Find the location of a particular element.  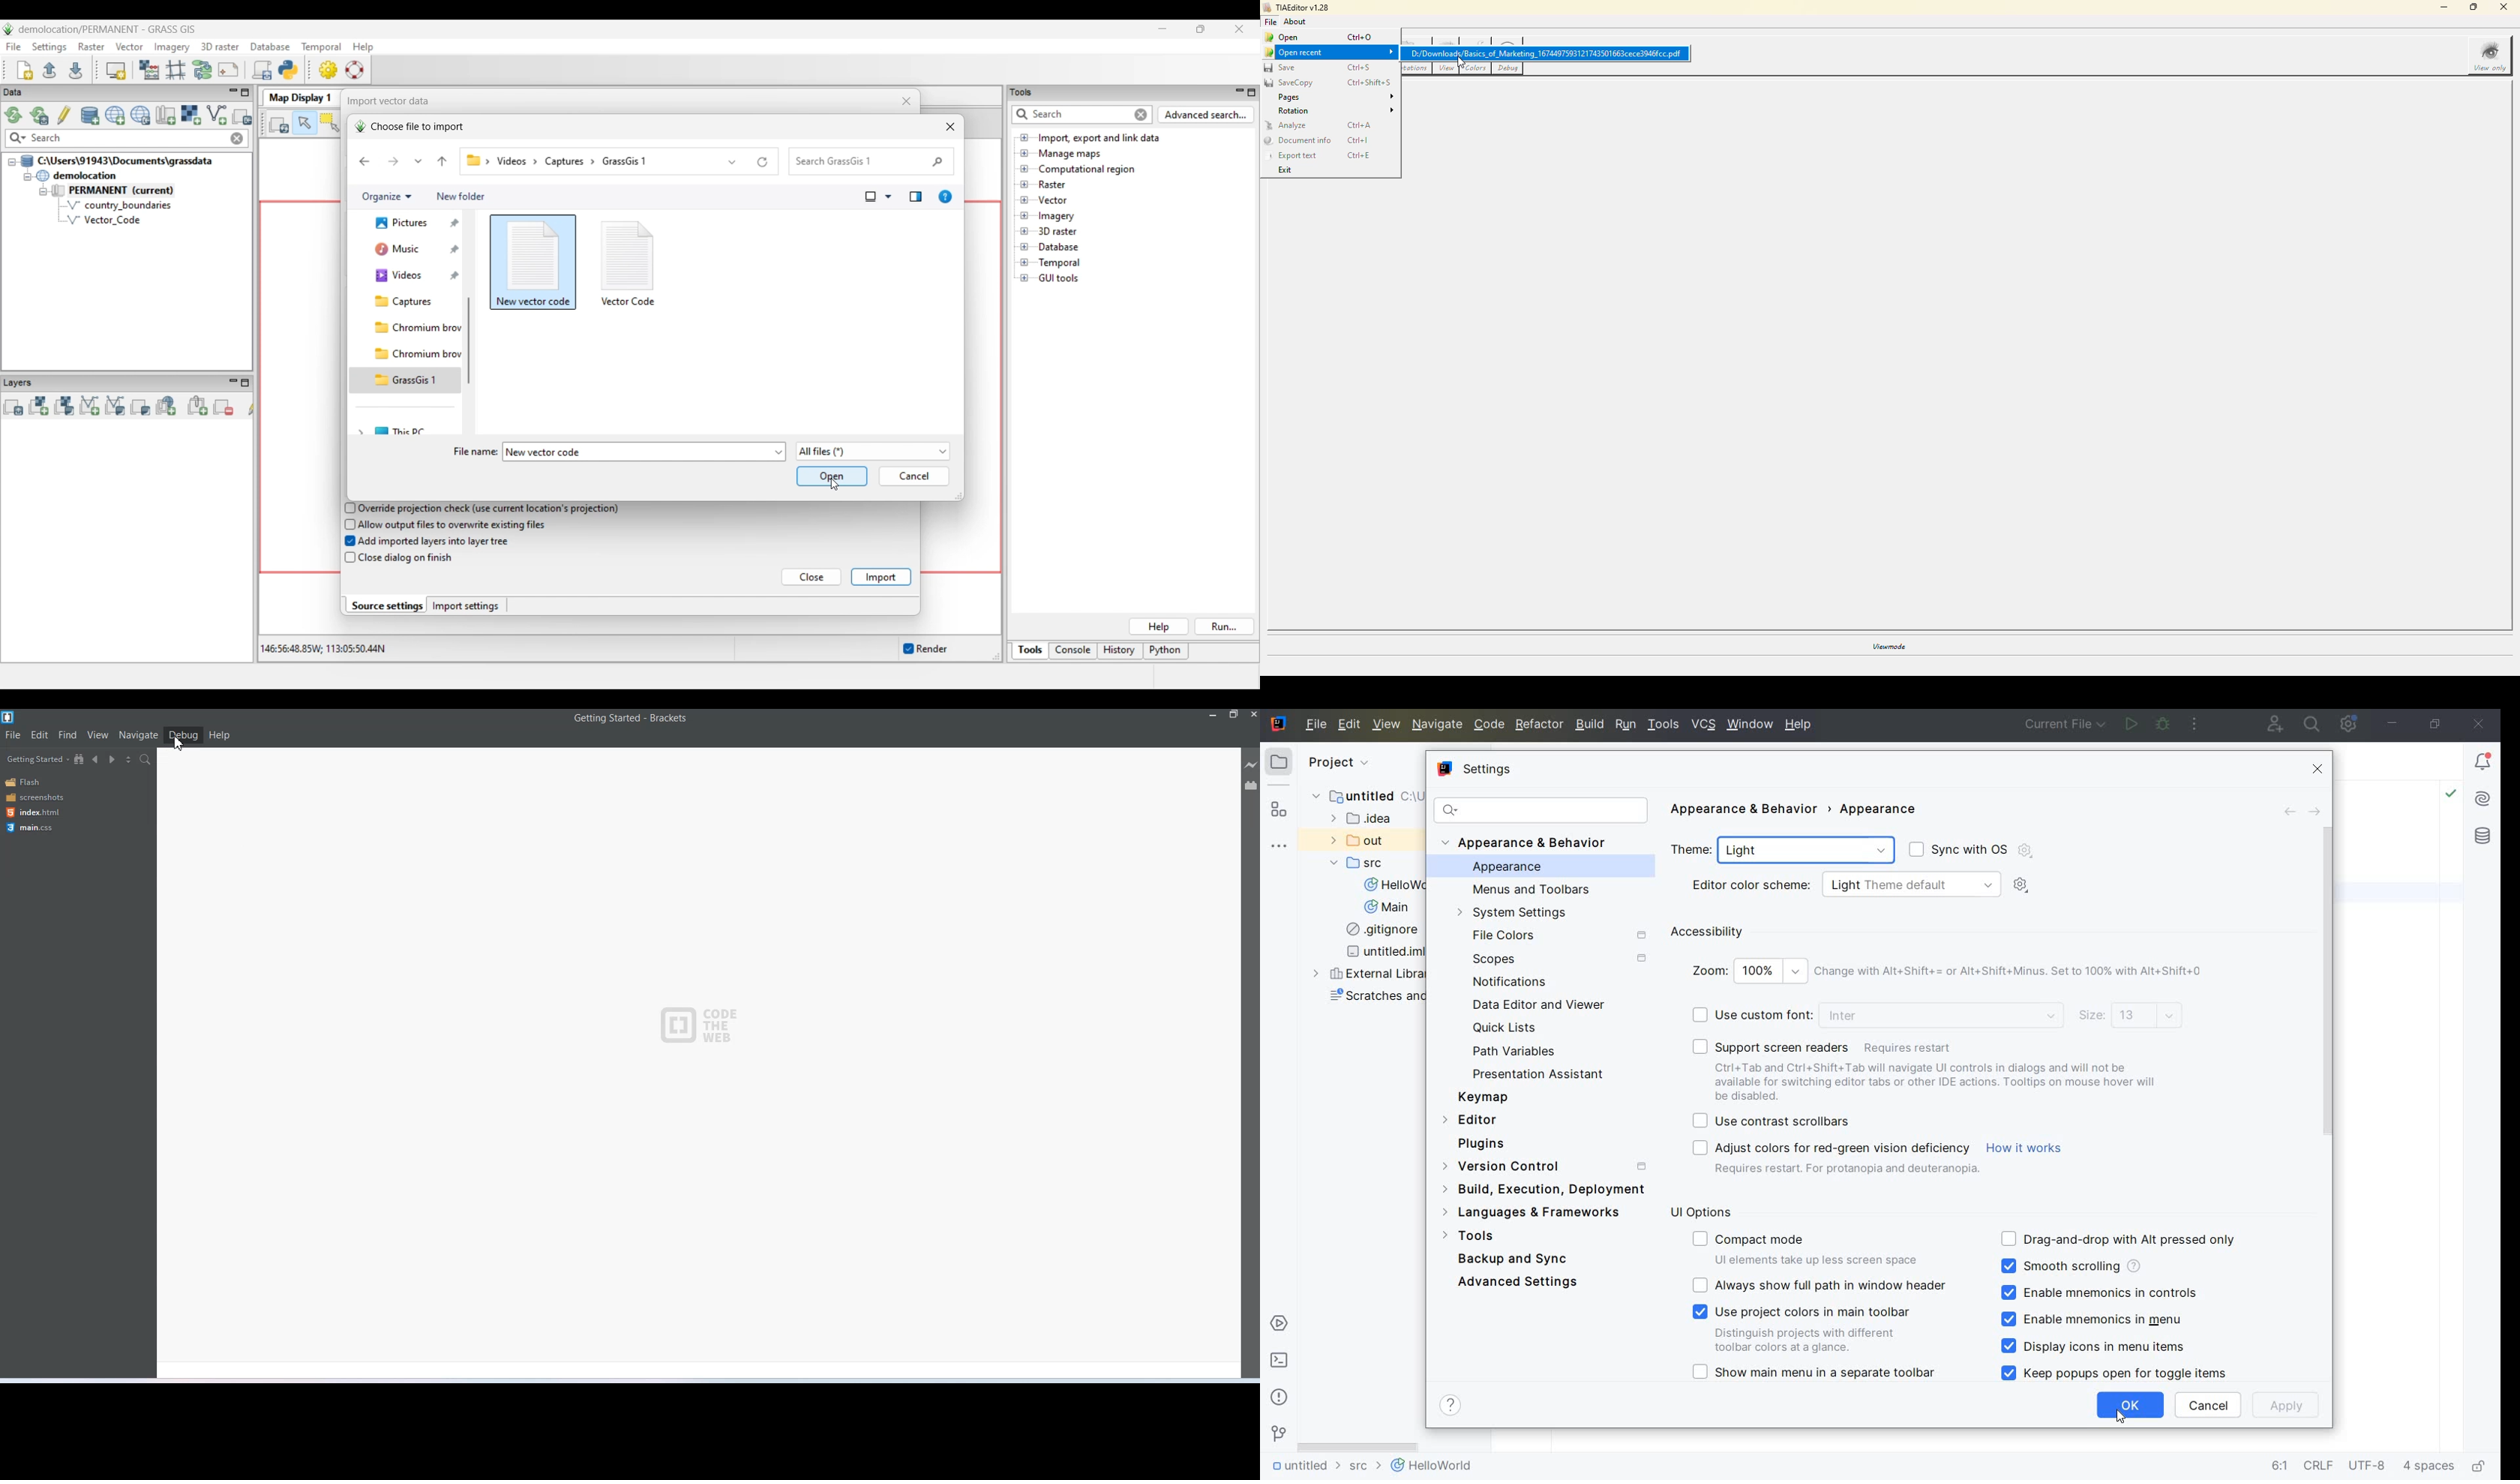

Application logo is located at coordinates (1281, 725).